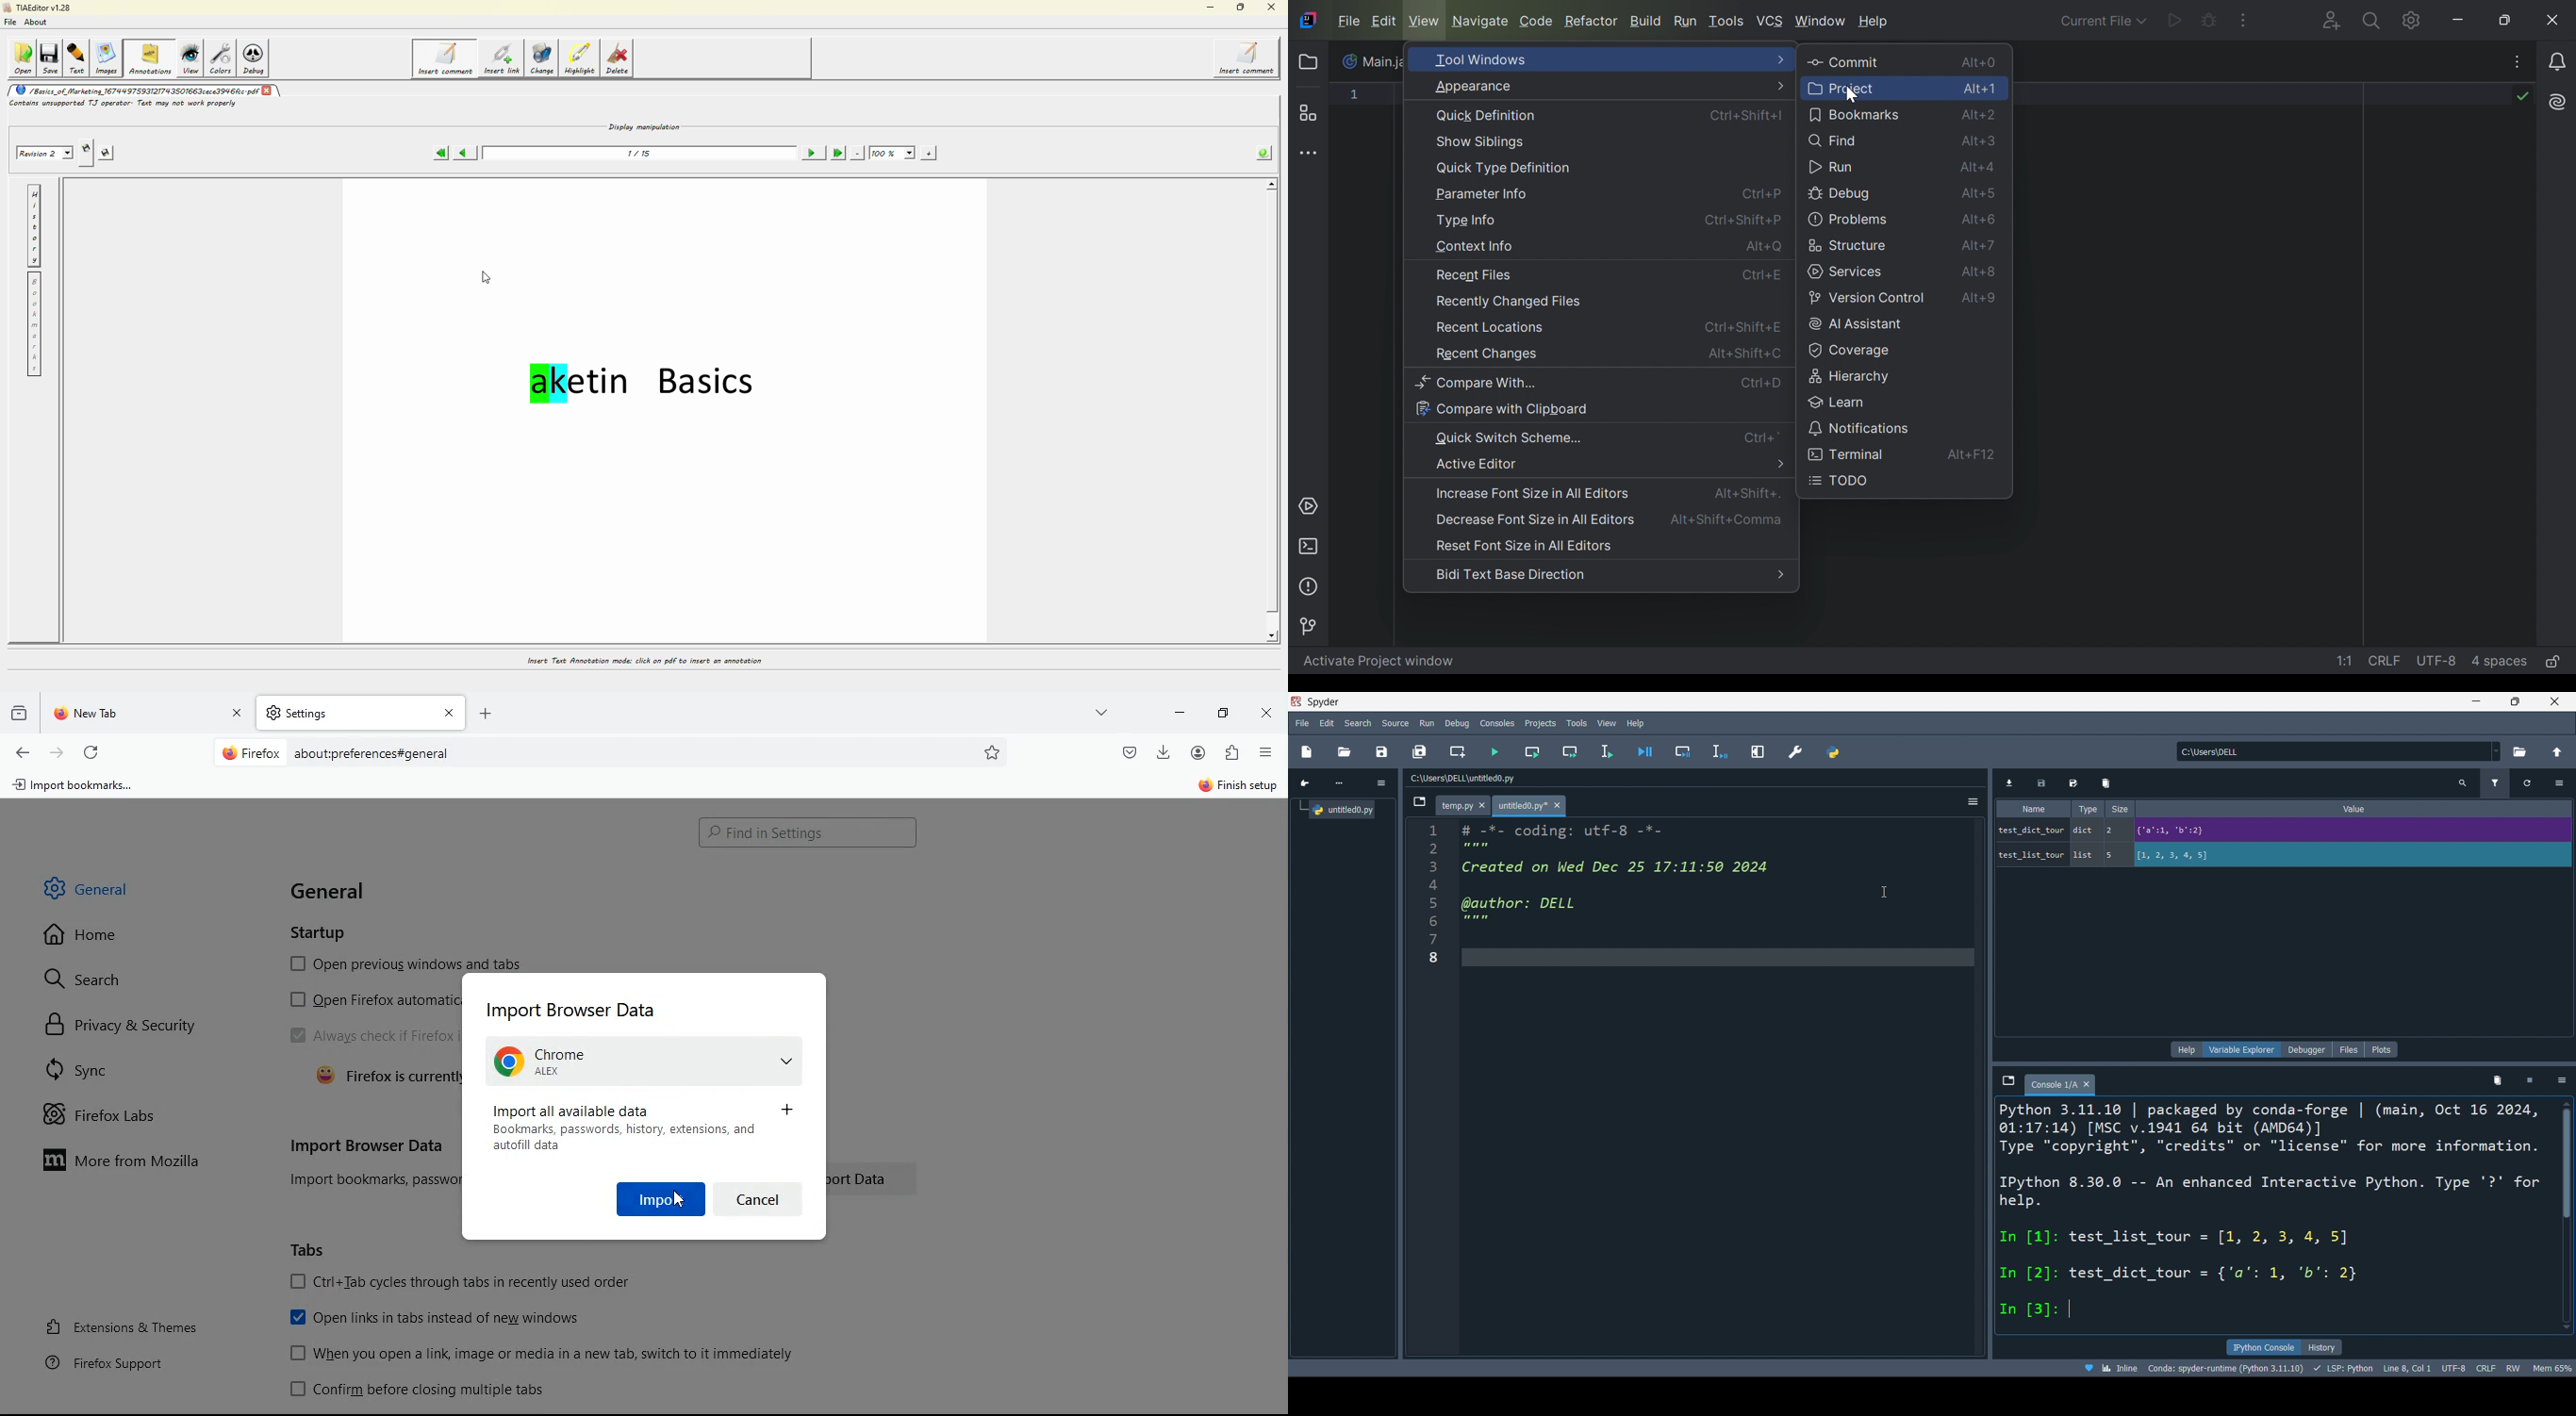  Describe the element at coordinates (1485, 356) in the screenshot. I see `Recent Changes` at that location.